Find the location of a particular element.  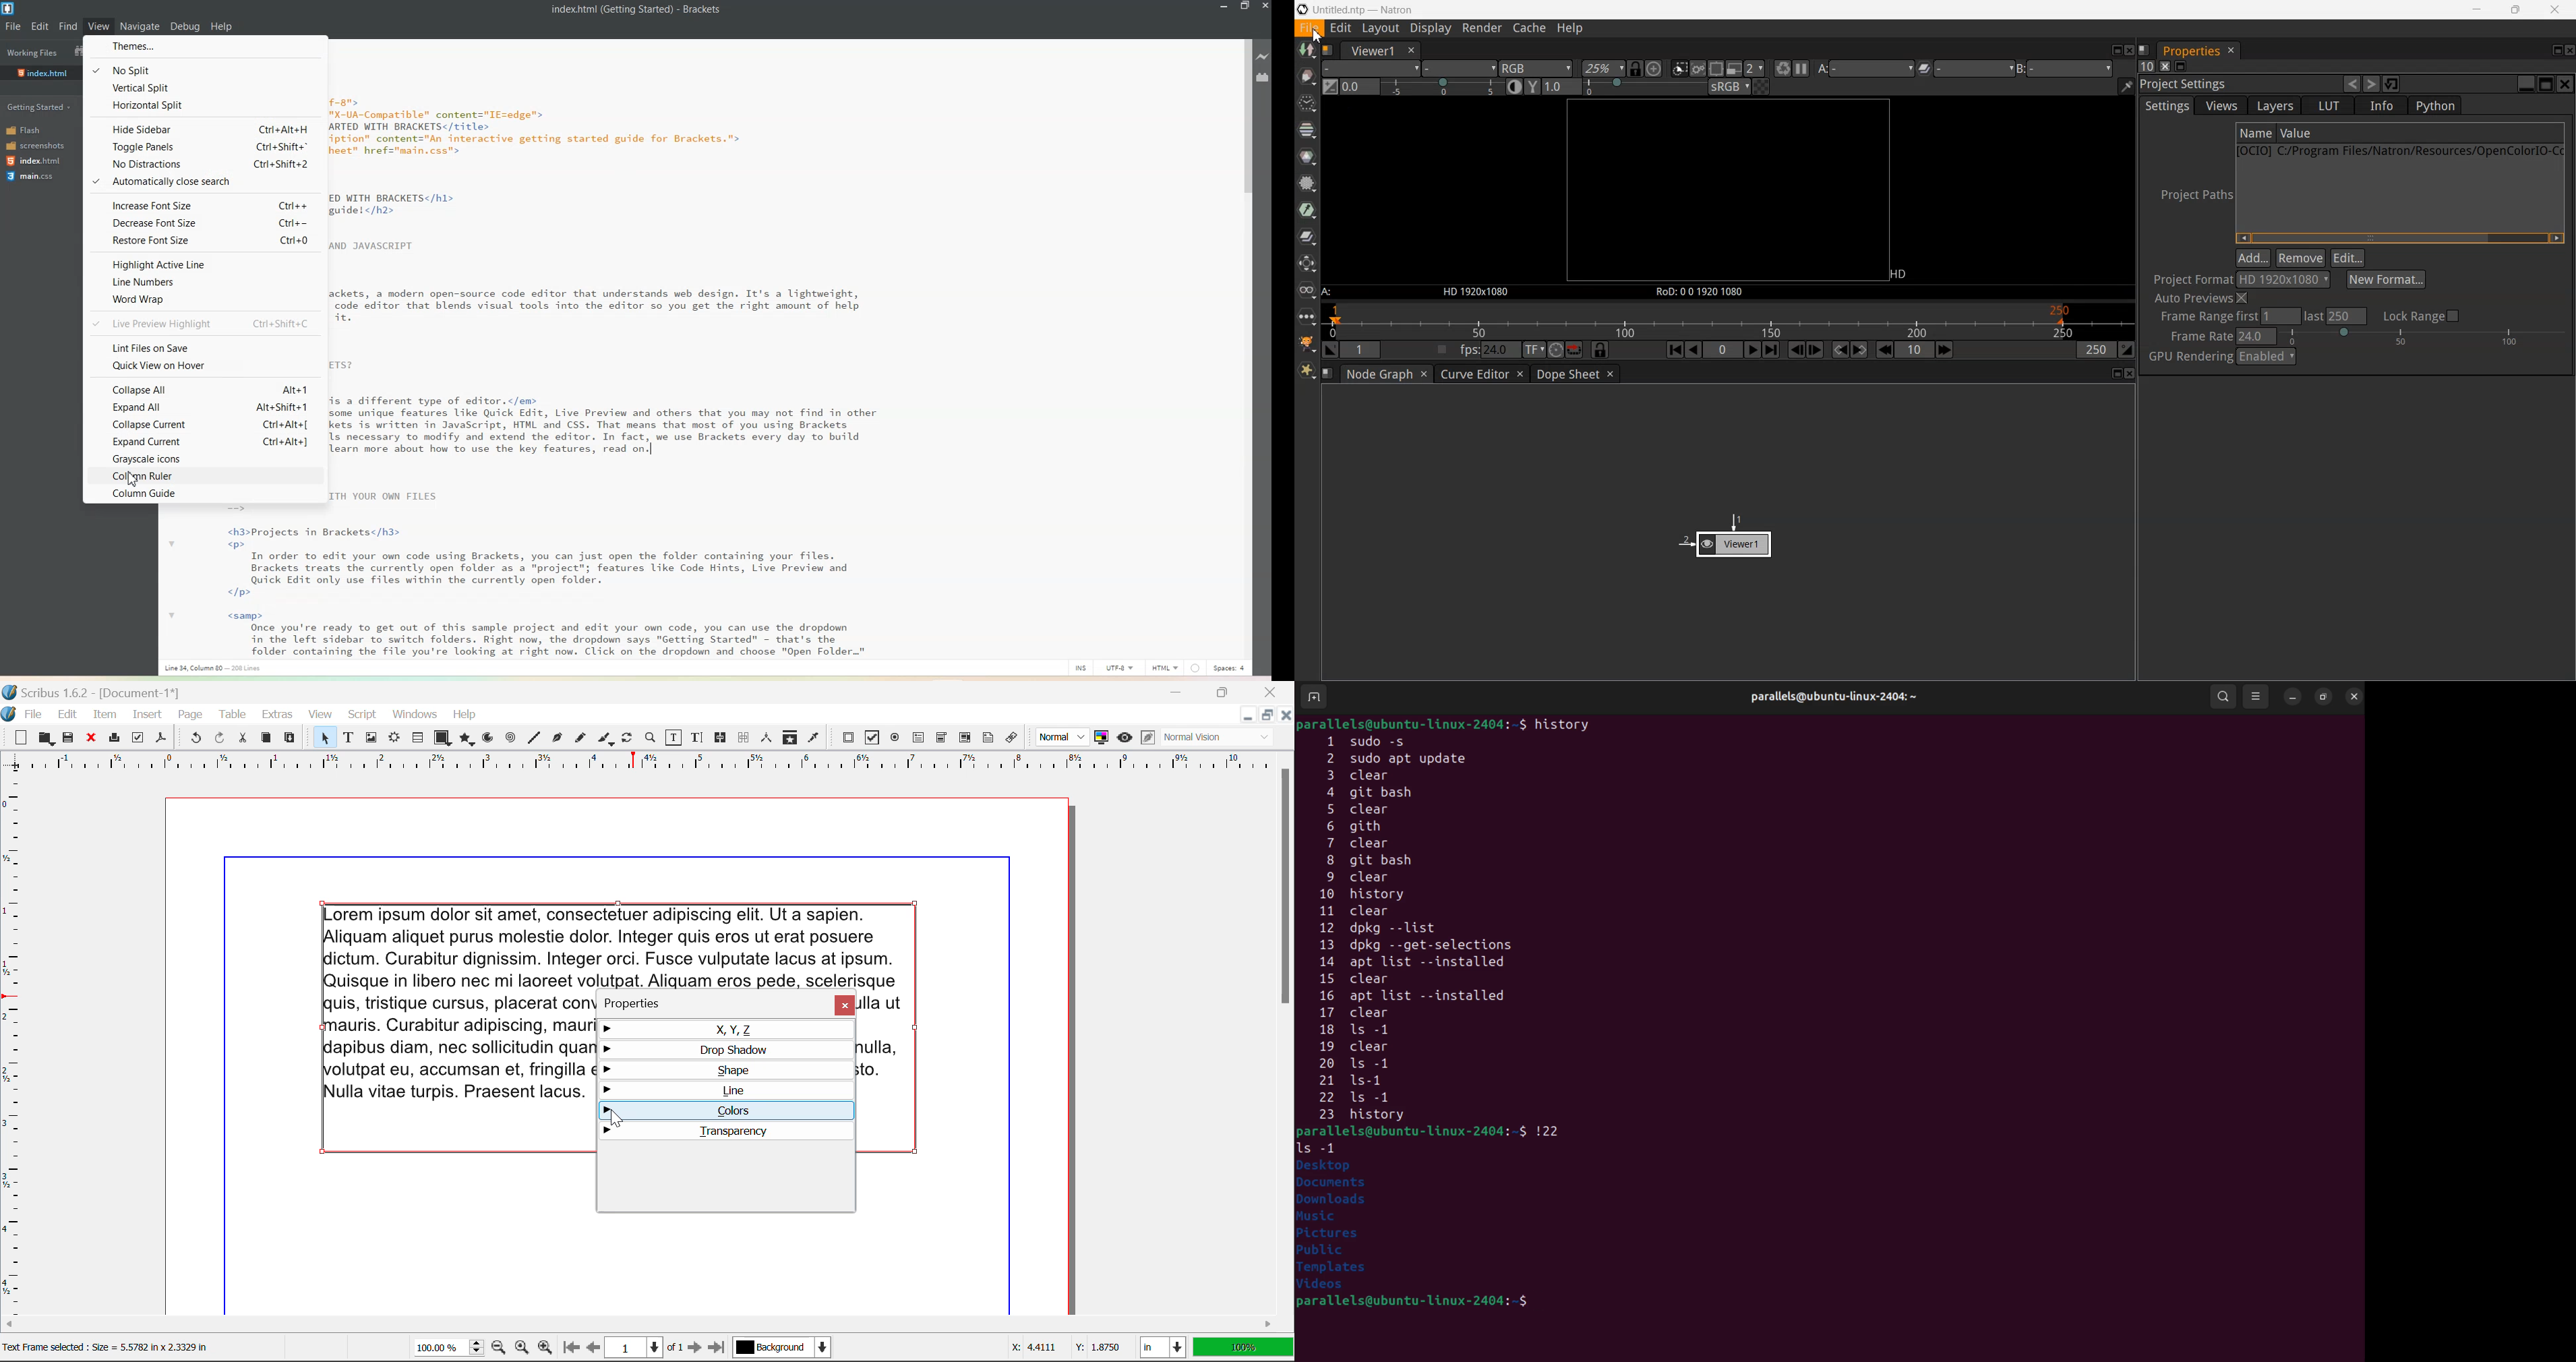

Minimize is located at coordinates (1223, 690).